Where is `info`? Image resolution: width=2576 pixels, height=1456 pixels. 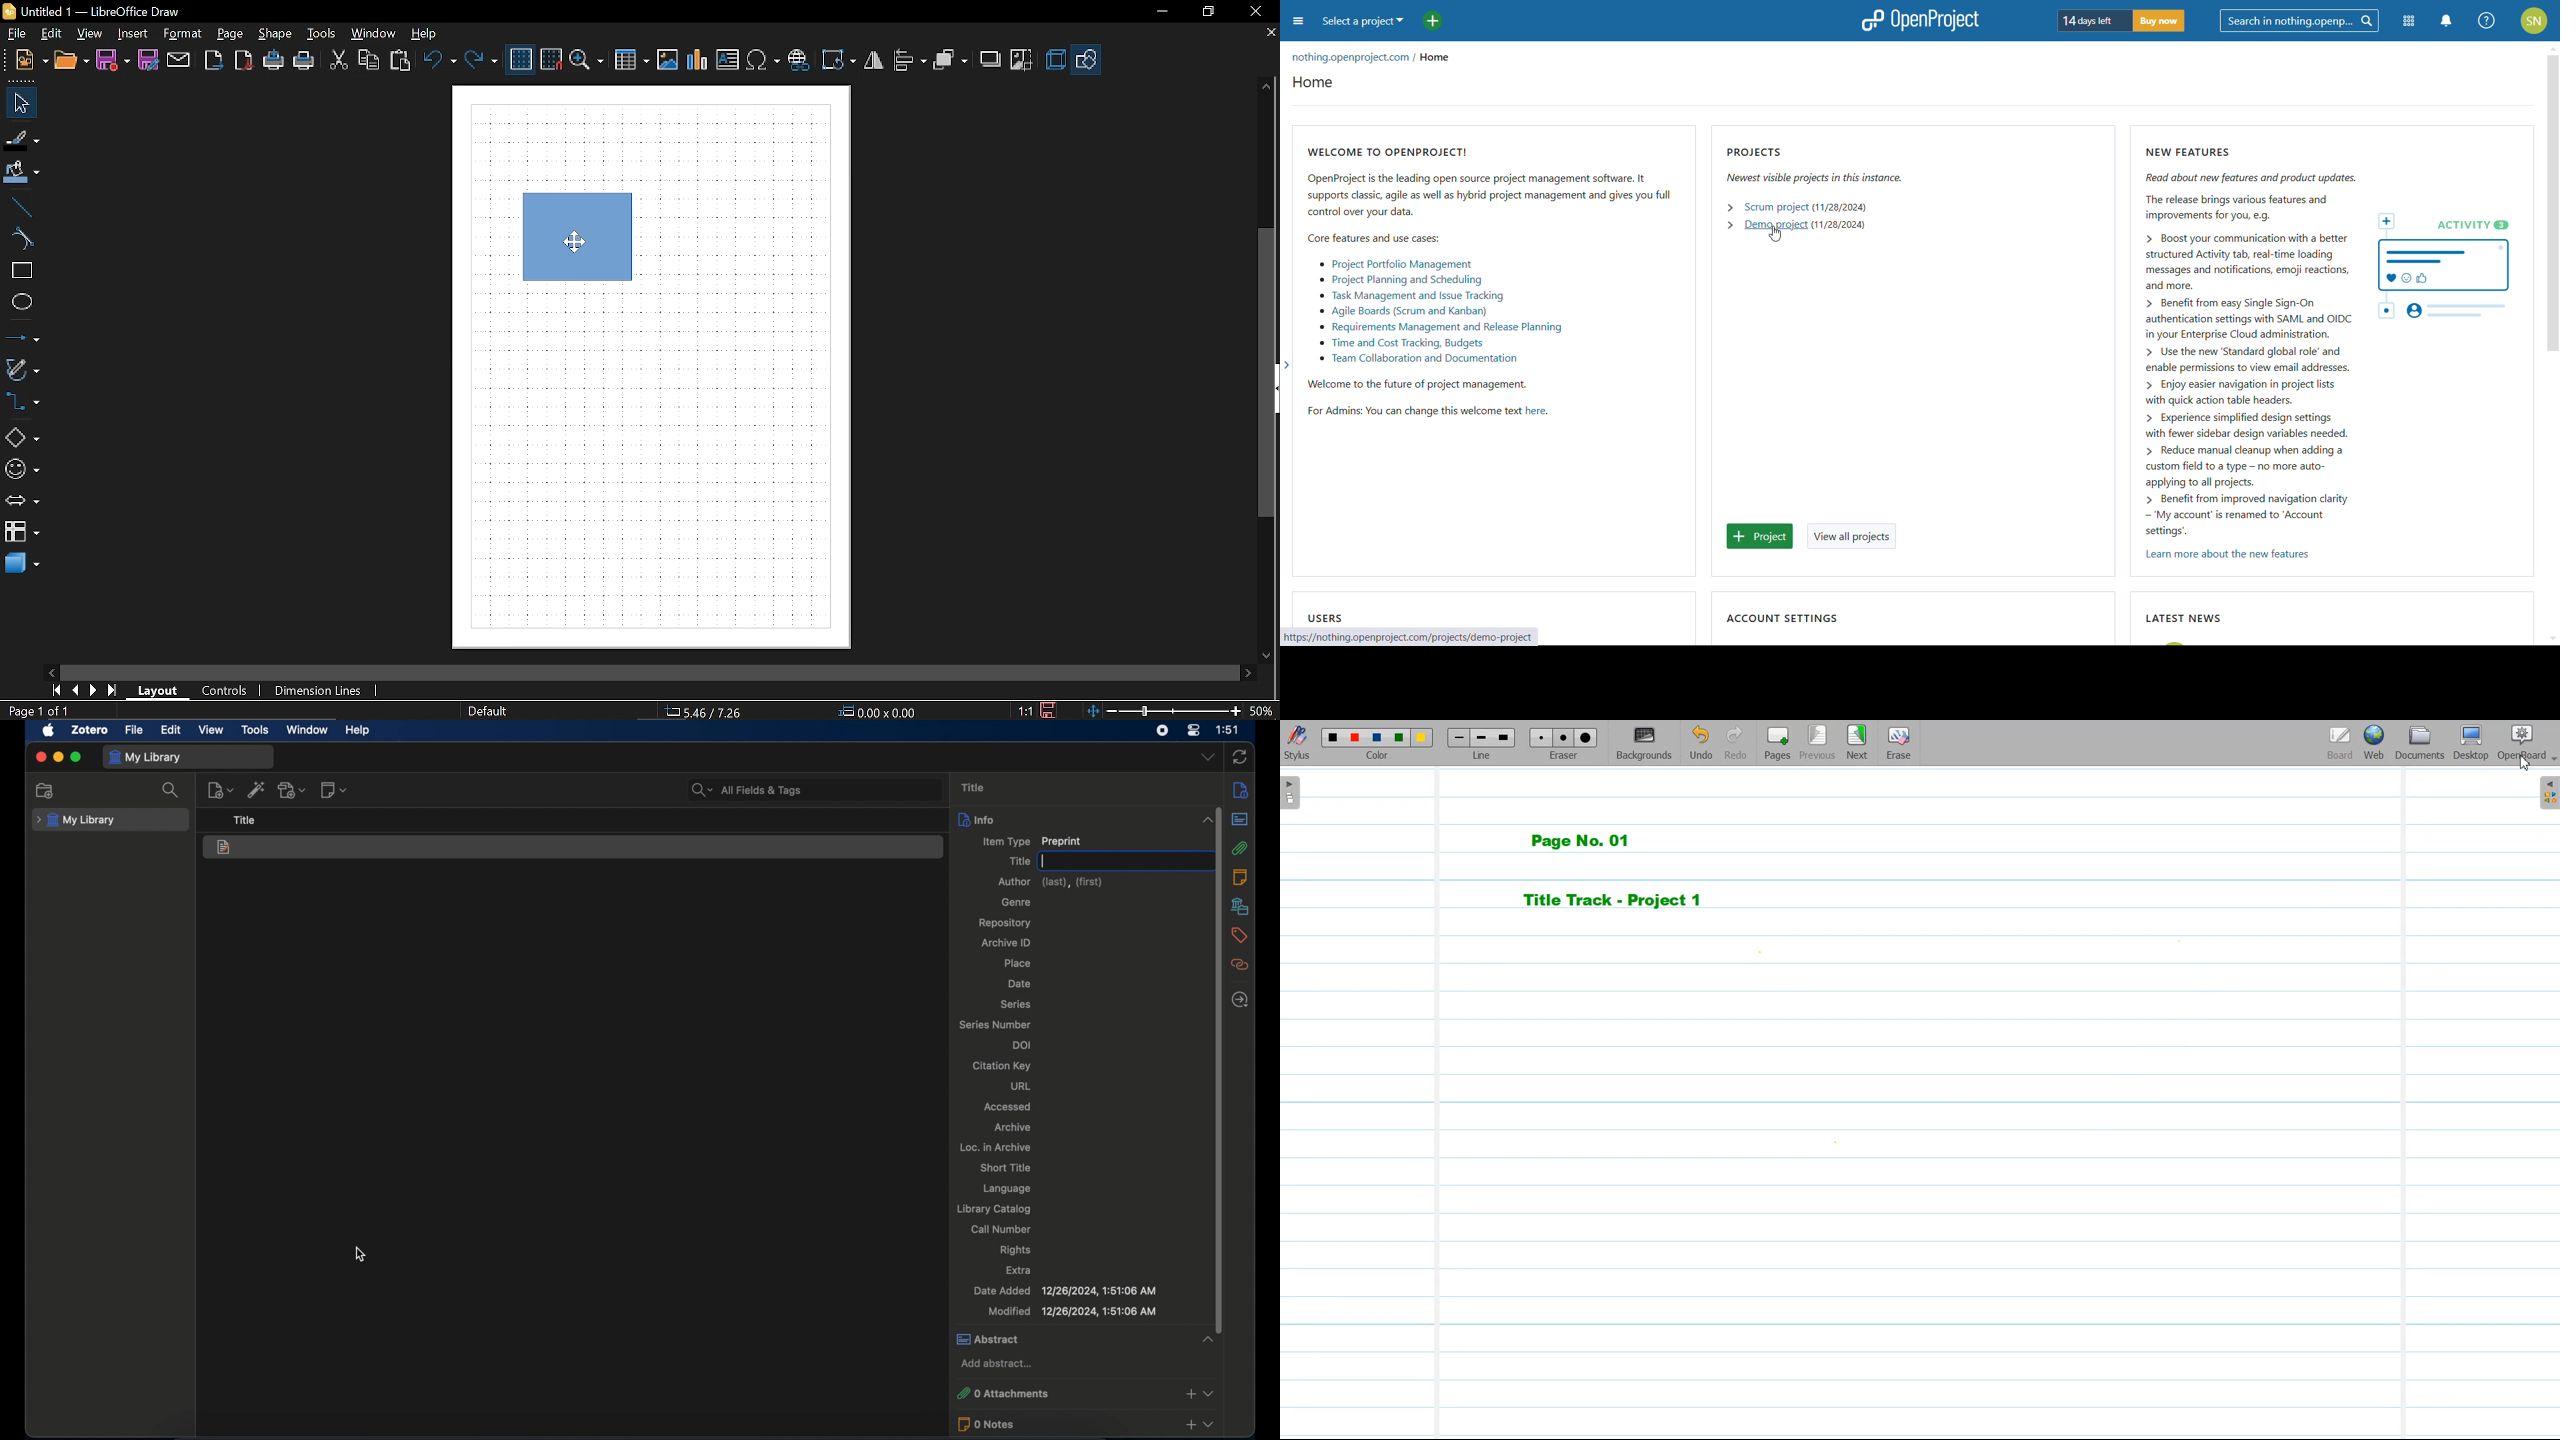
info is located at coordinates (1085, 819).